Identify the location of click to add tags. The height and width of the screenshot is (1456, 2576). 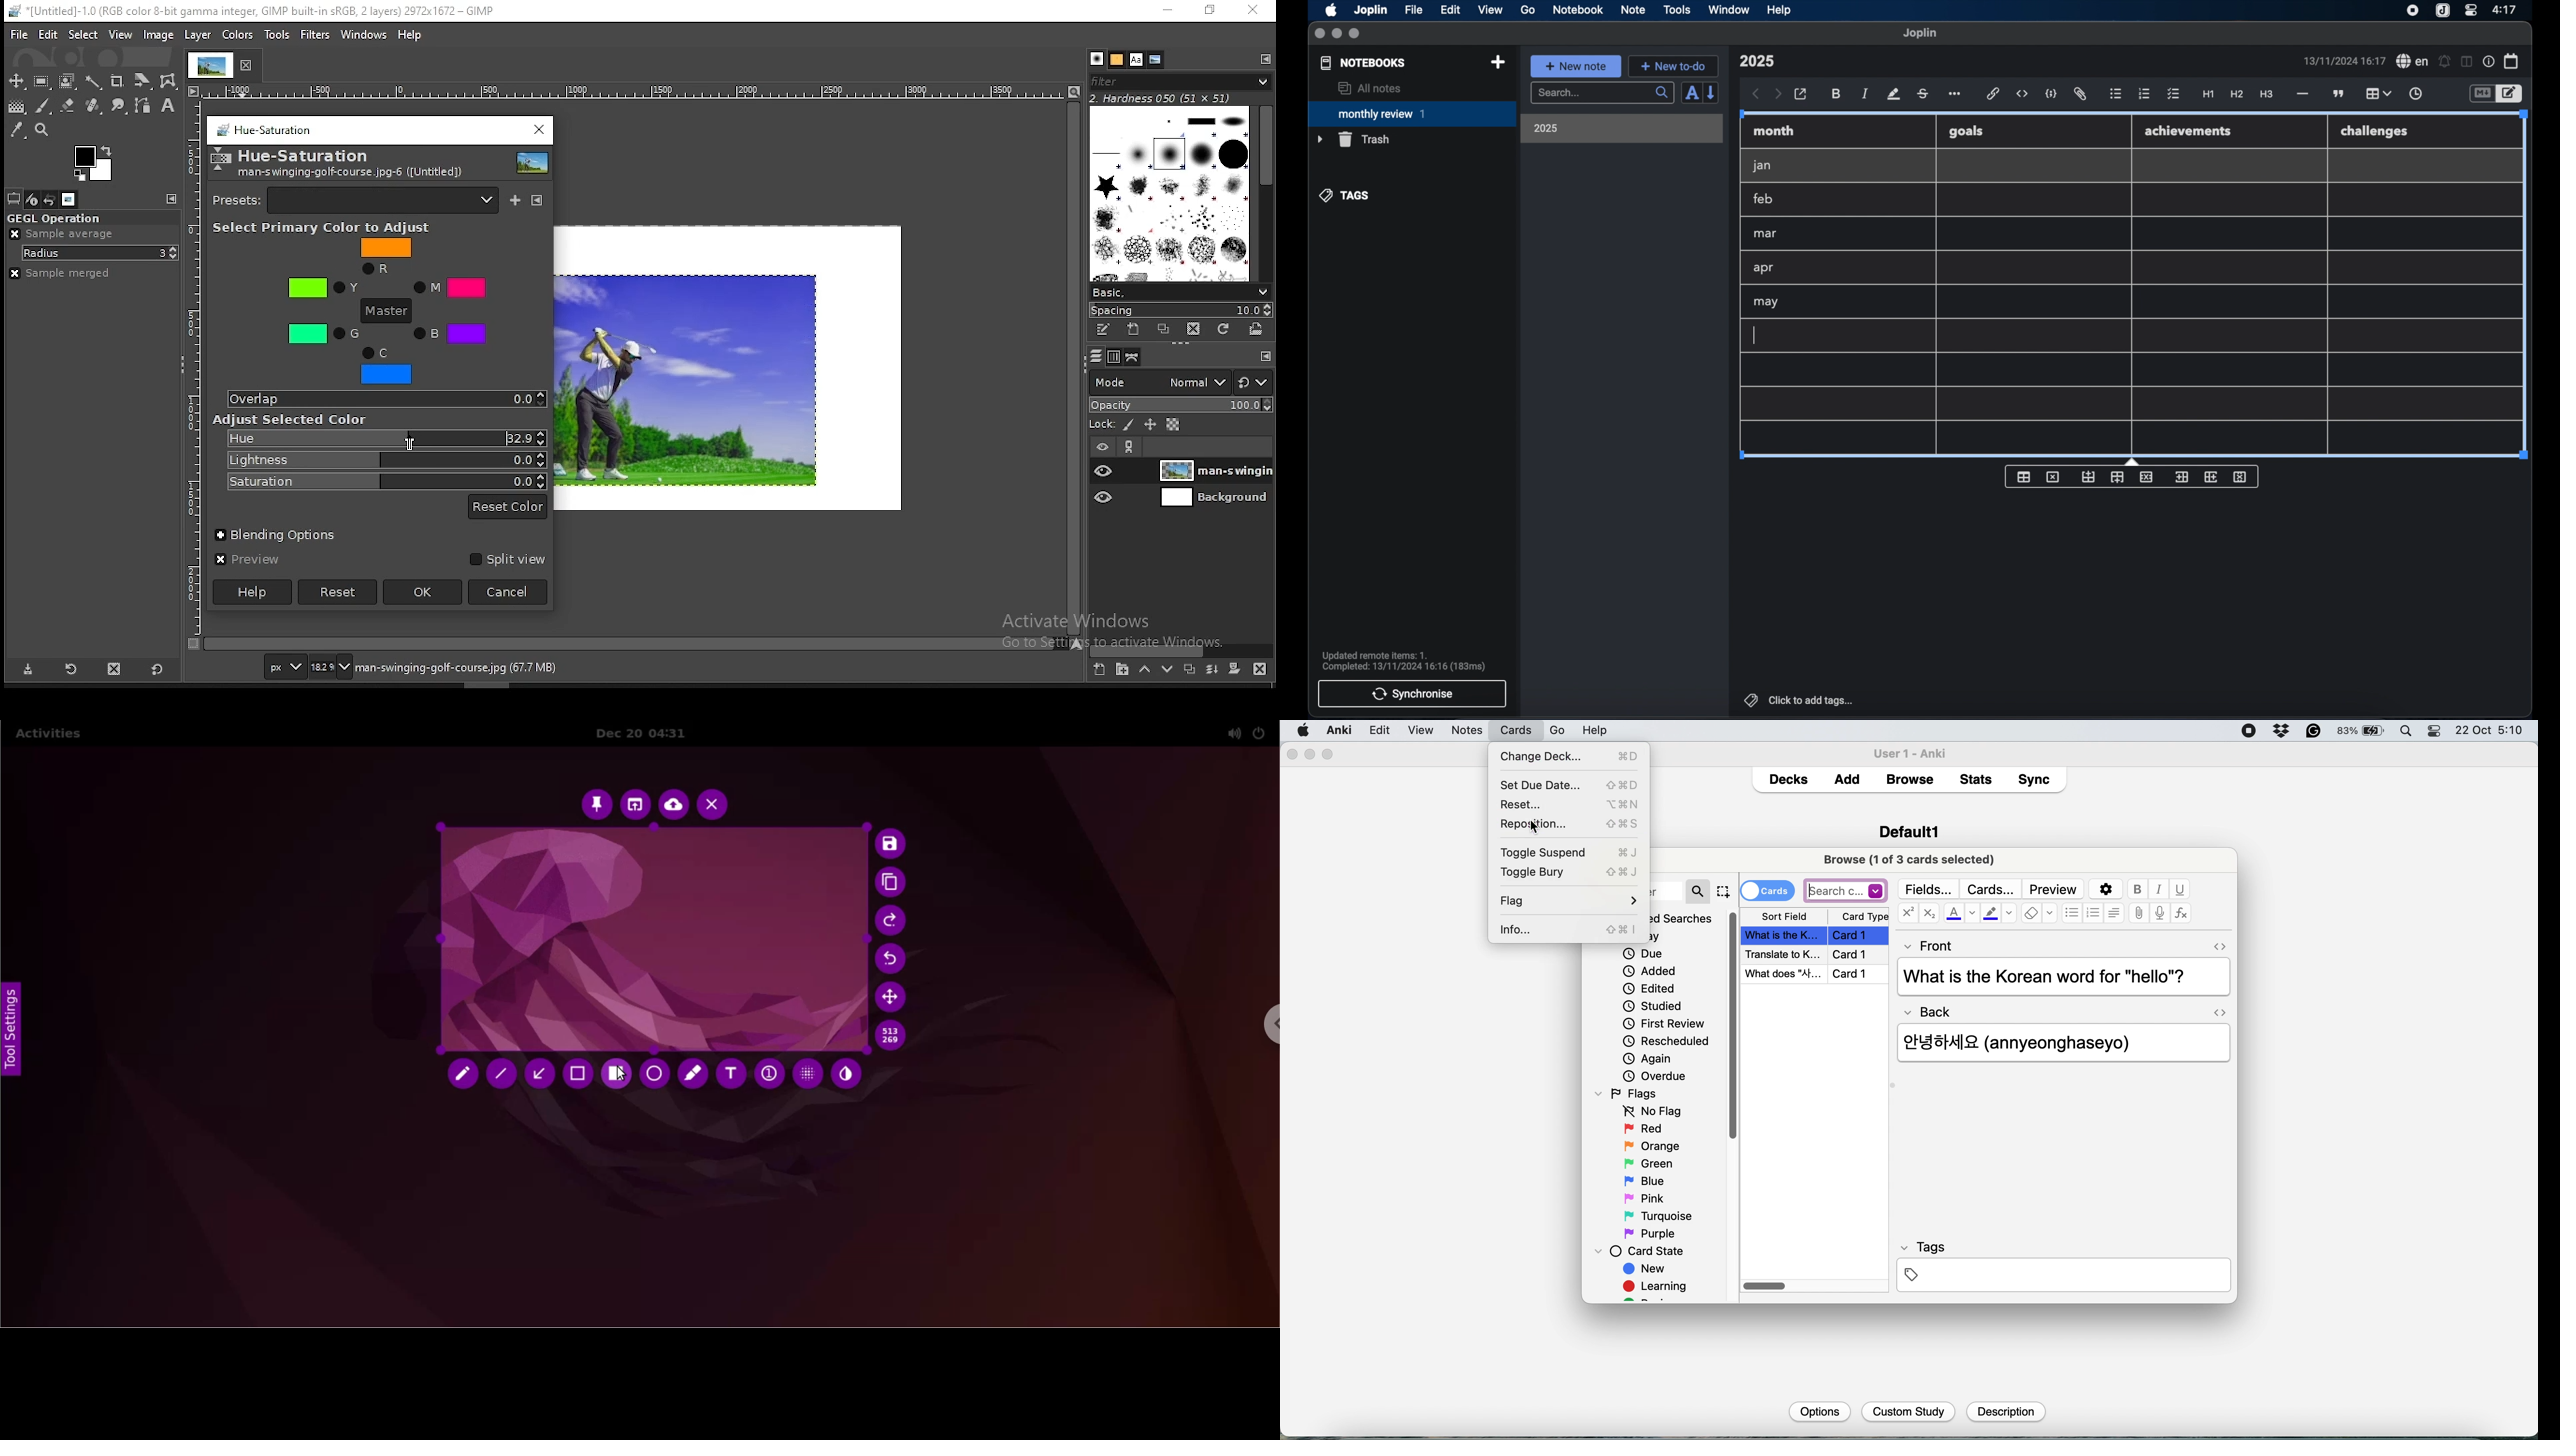
(1800, 700).